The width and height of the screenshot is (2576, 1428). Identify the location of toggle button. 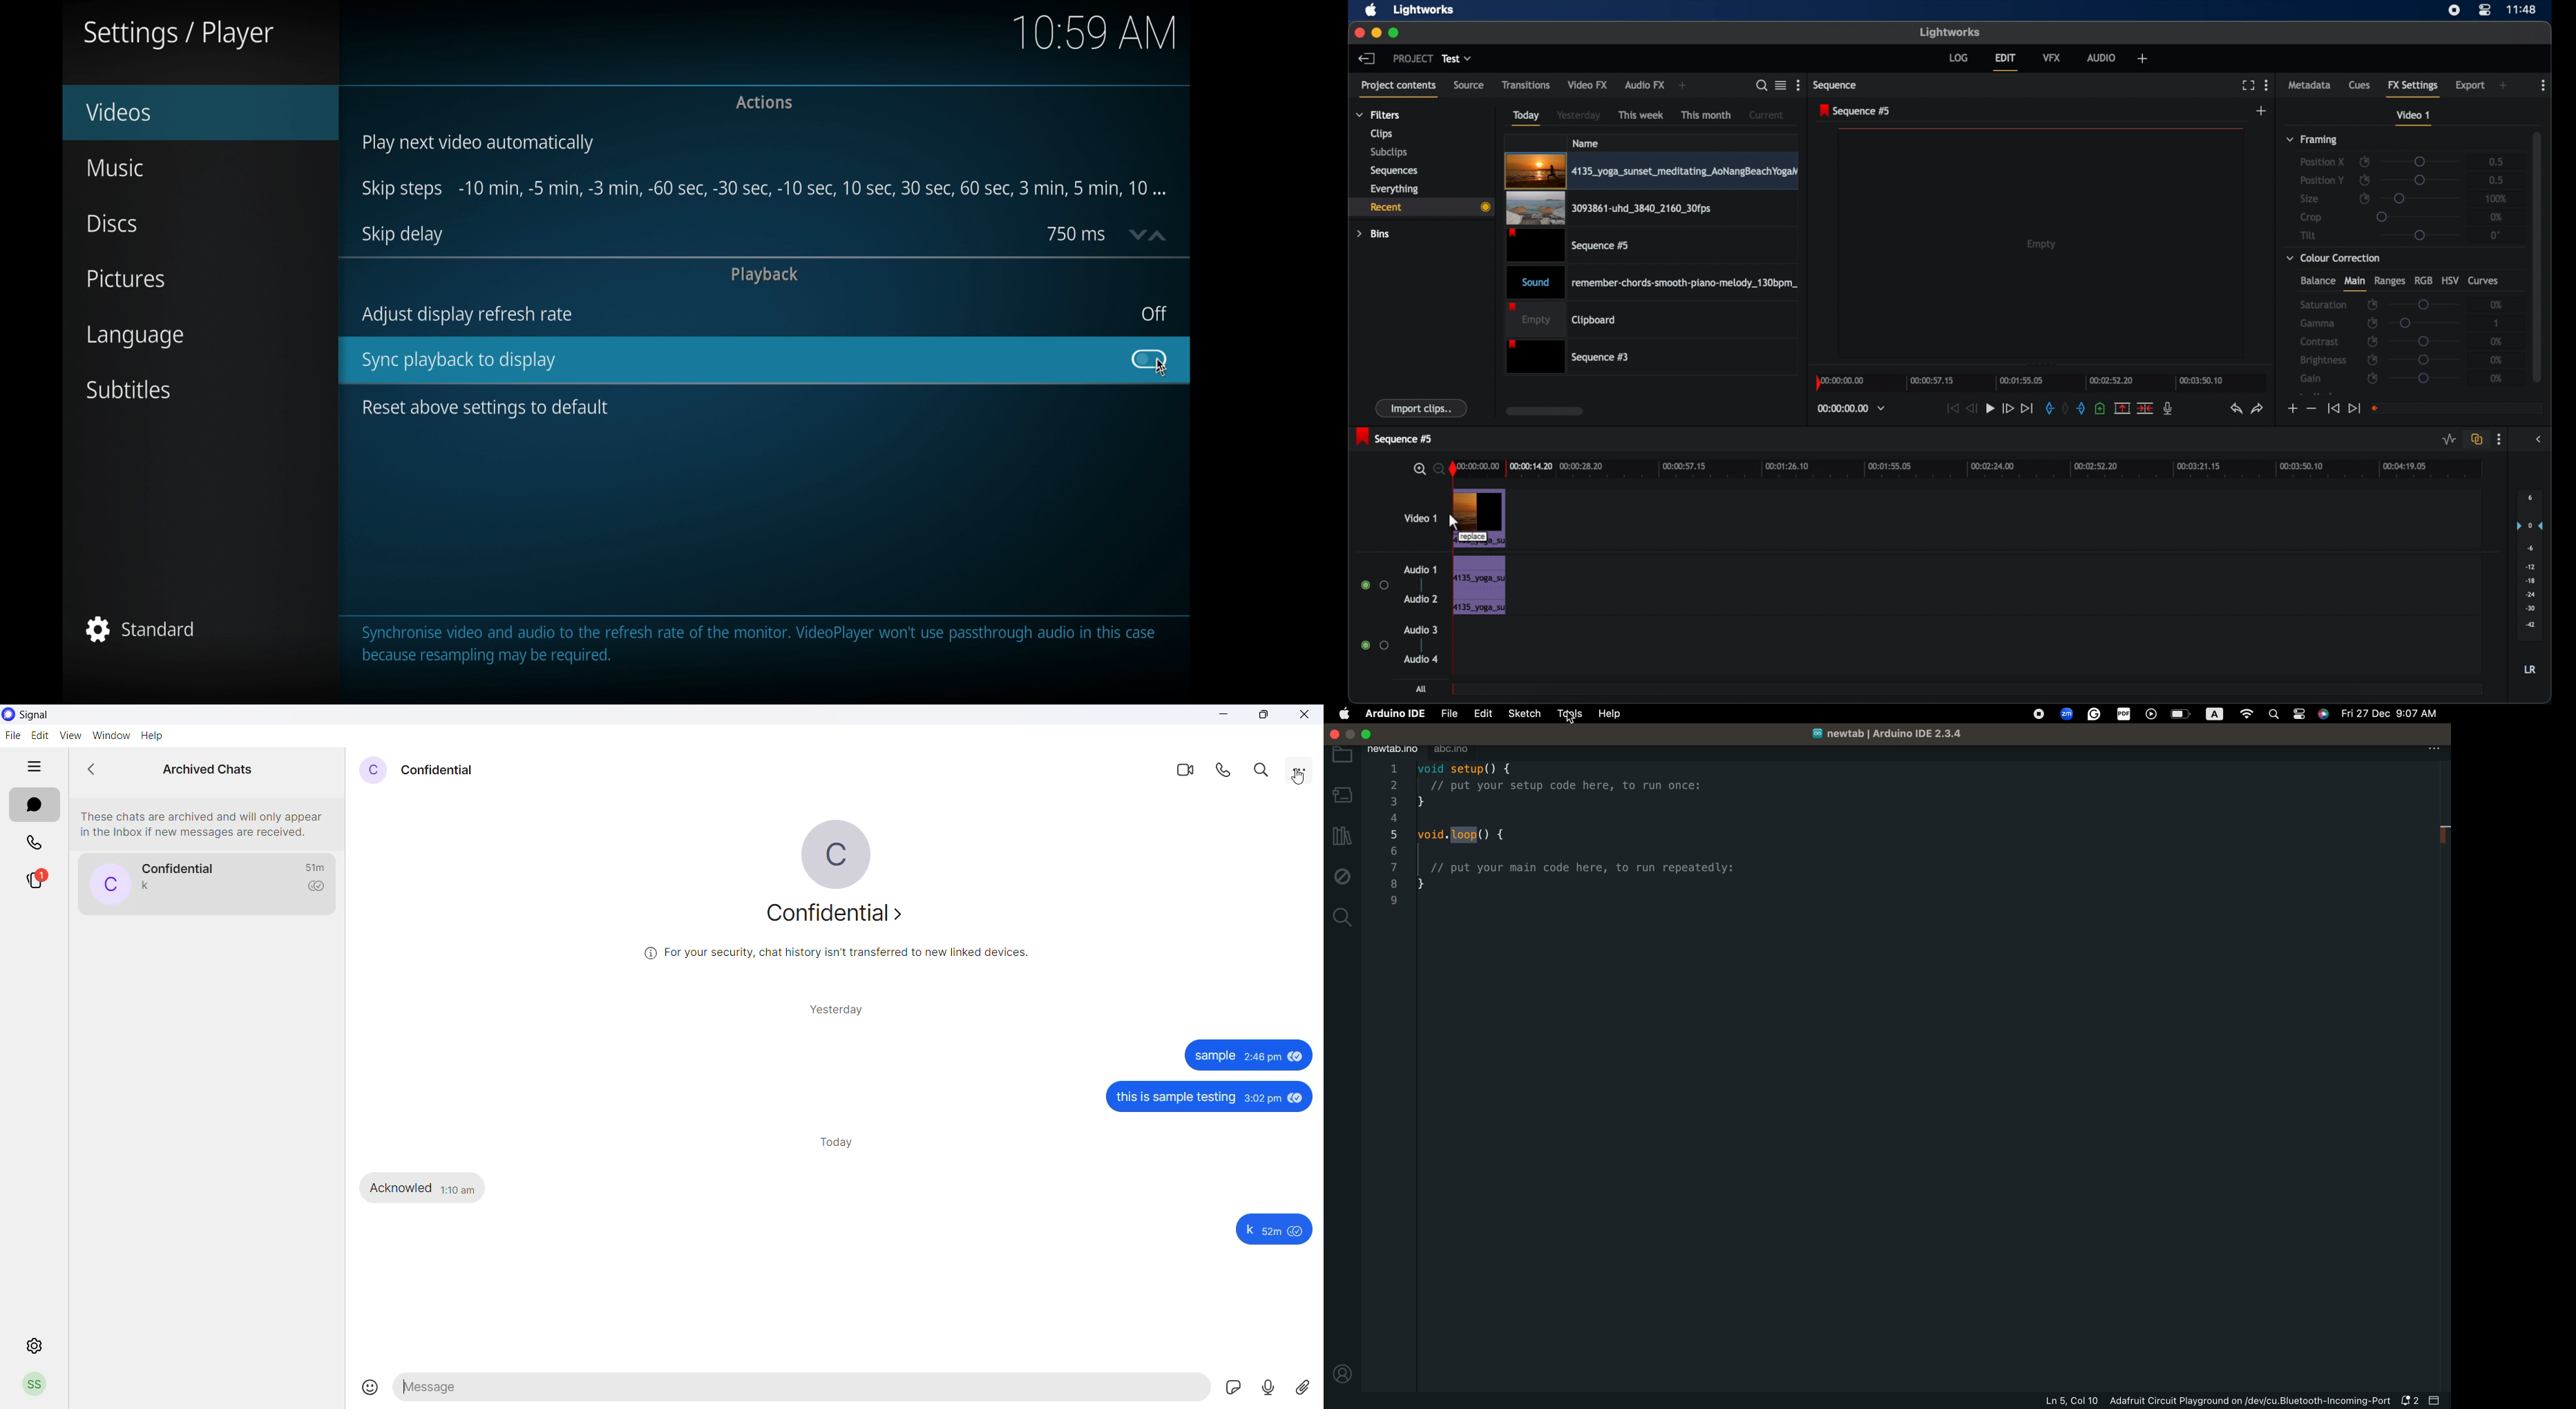
(1151, 359).